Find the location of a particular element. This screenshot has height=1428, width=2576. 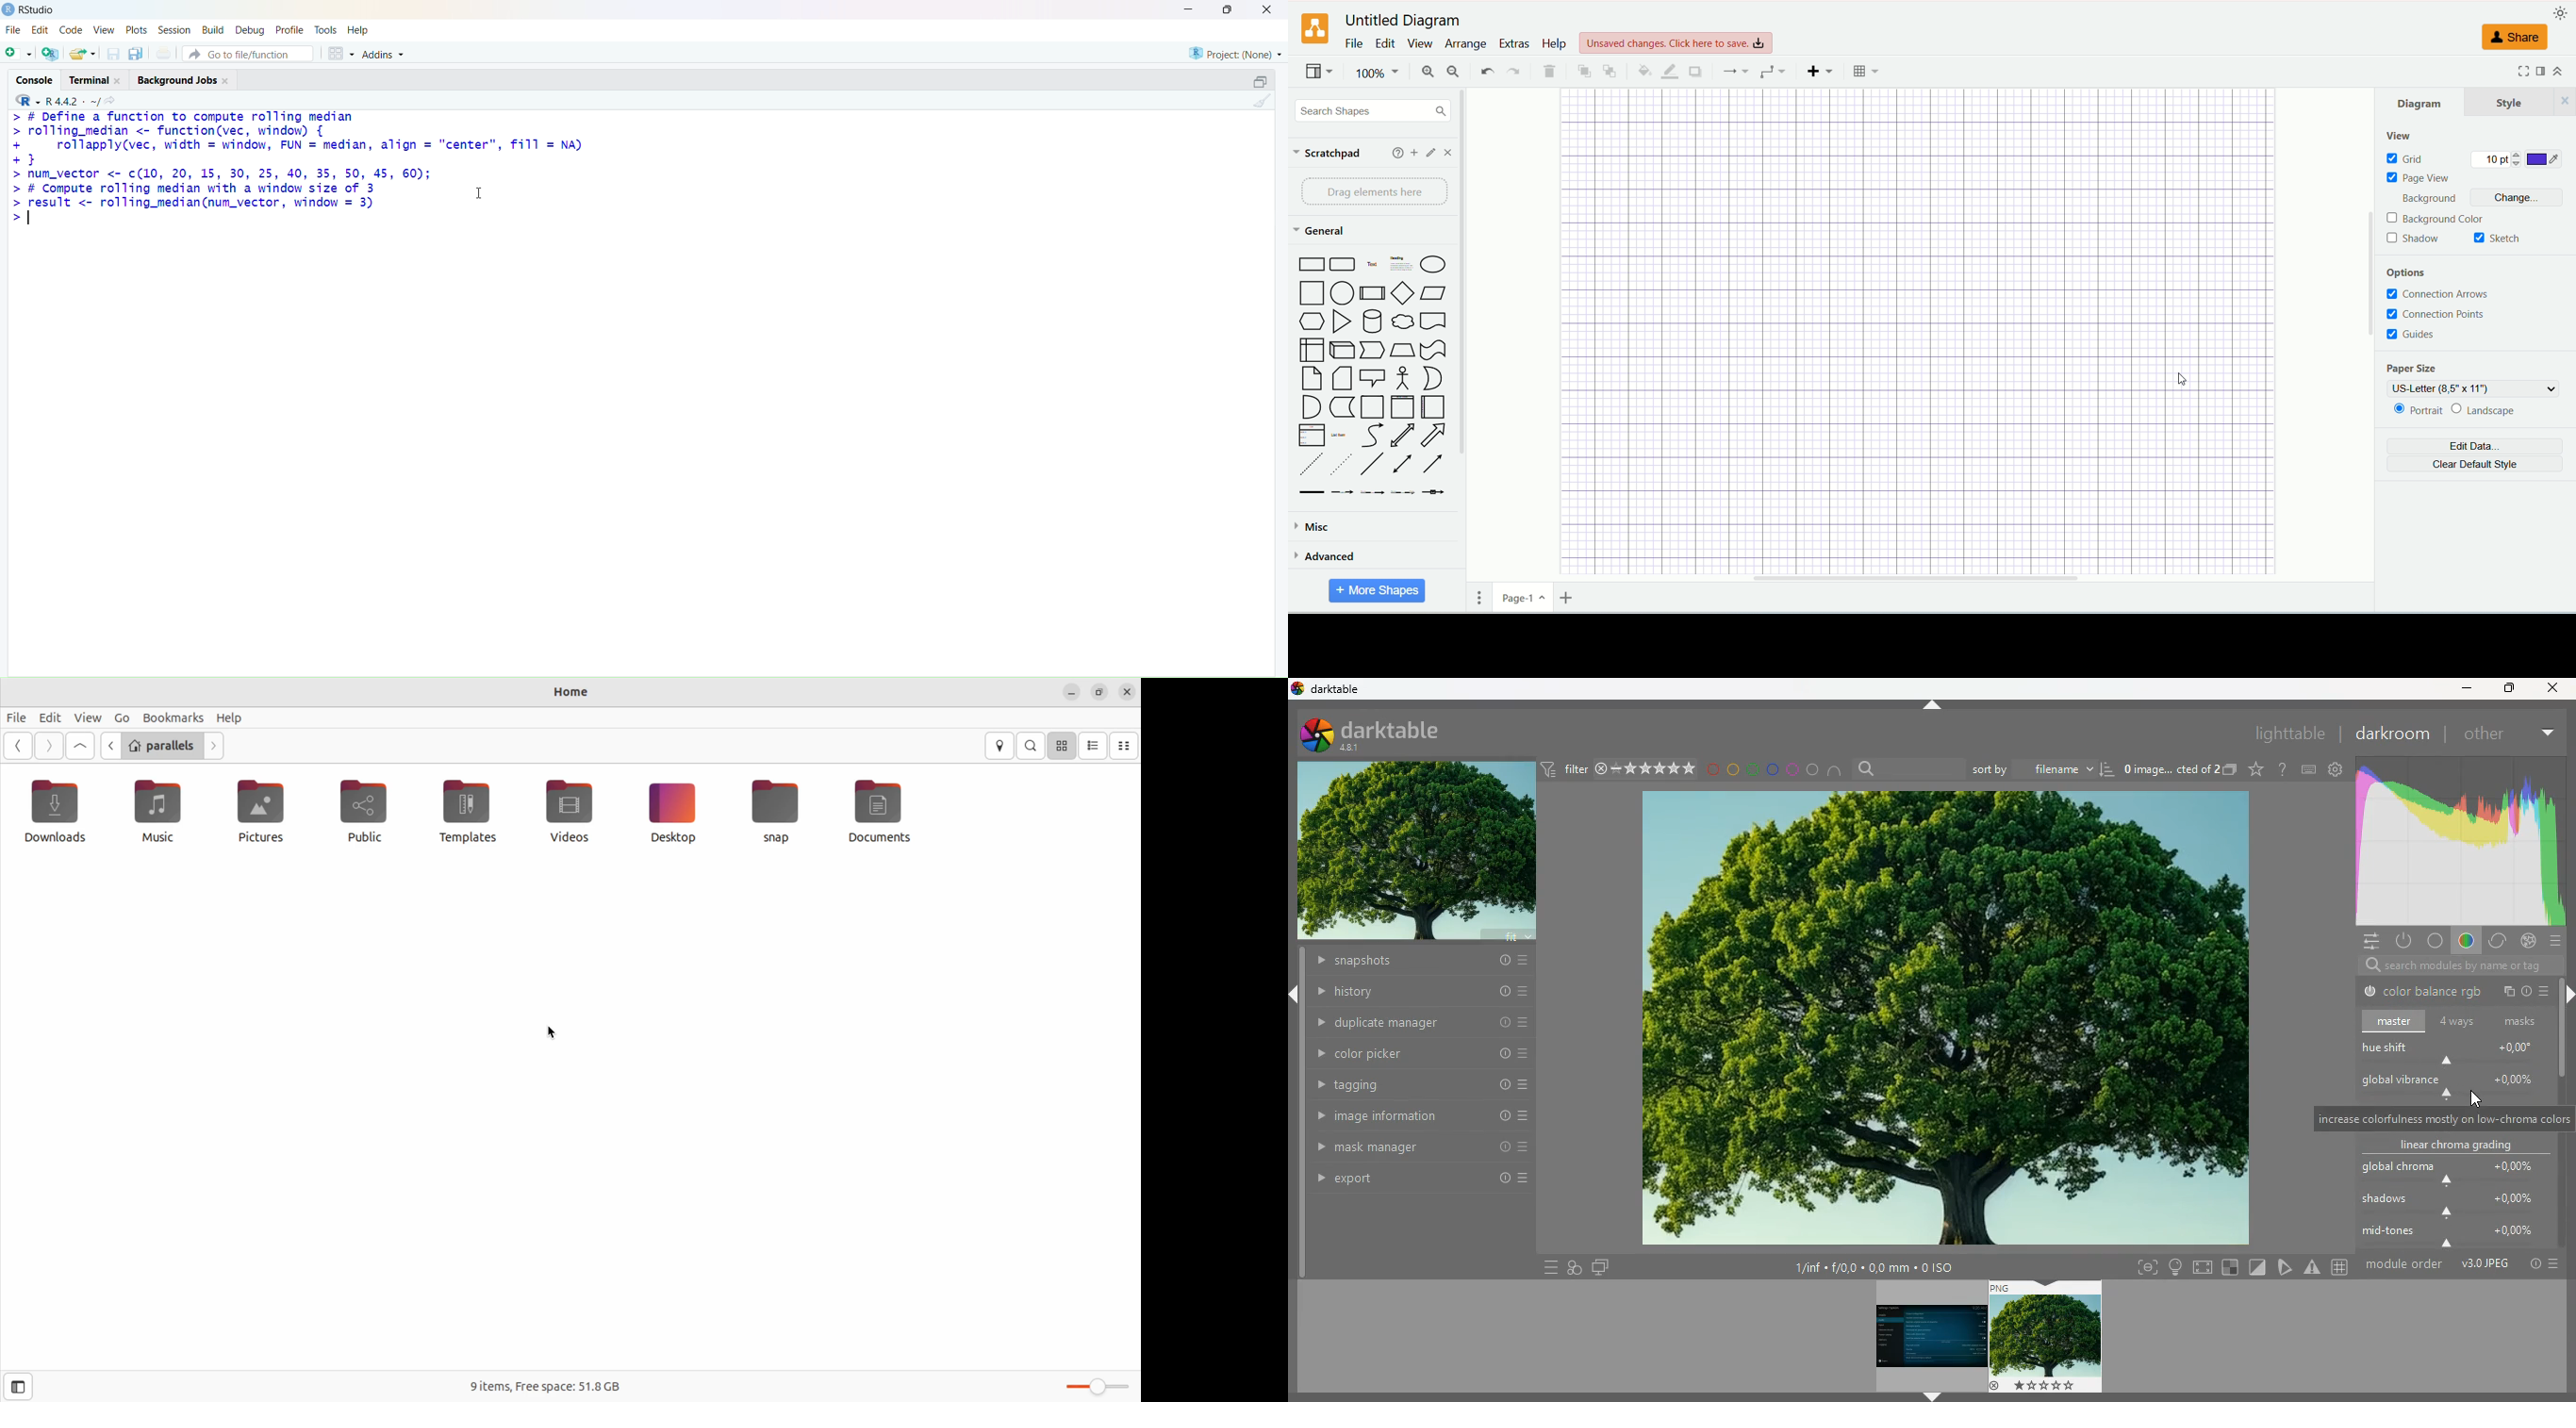

go to file/function is located at coordinates (250, 54).